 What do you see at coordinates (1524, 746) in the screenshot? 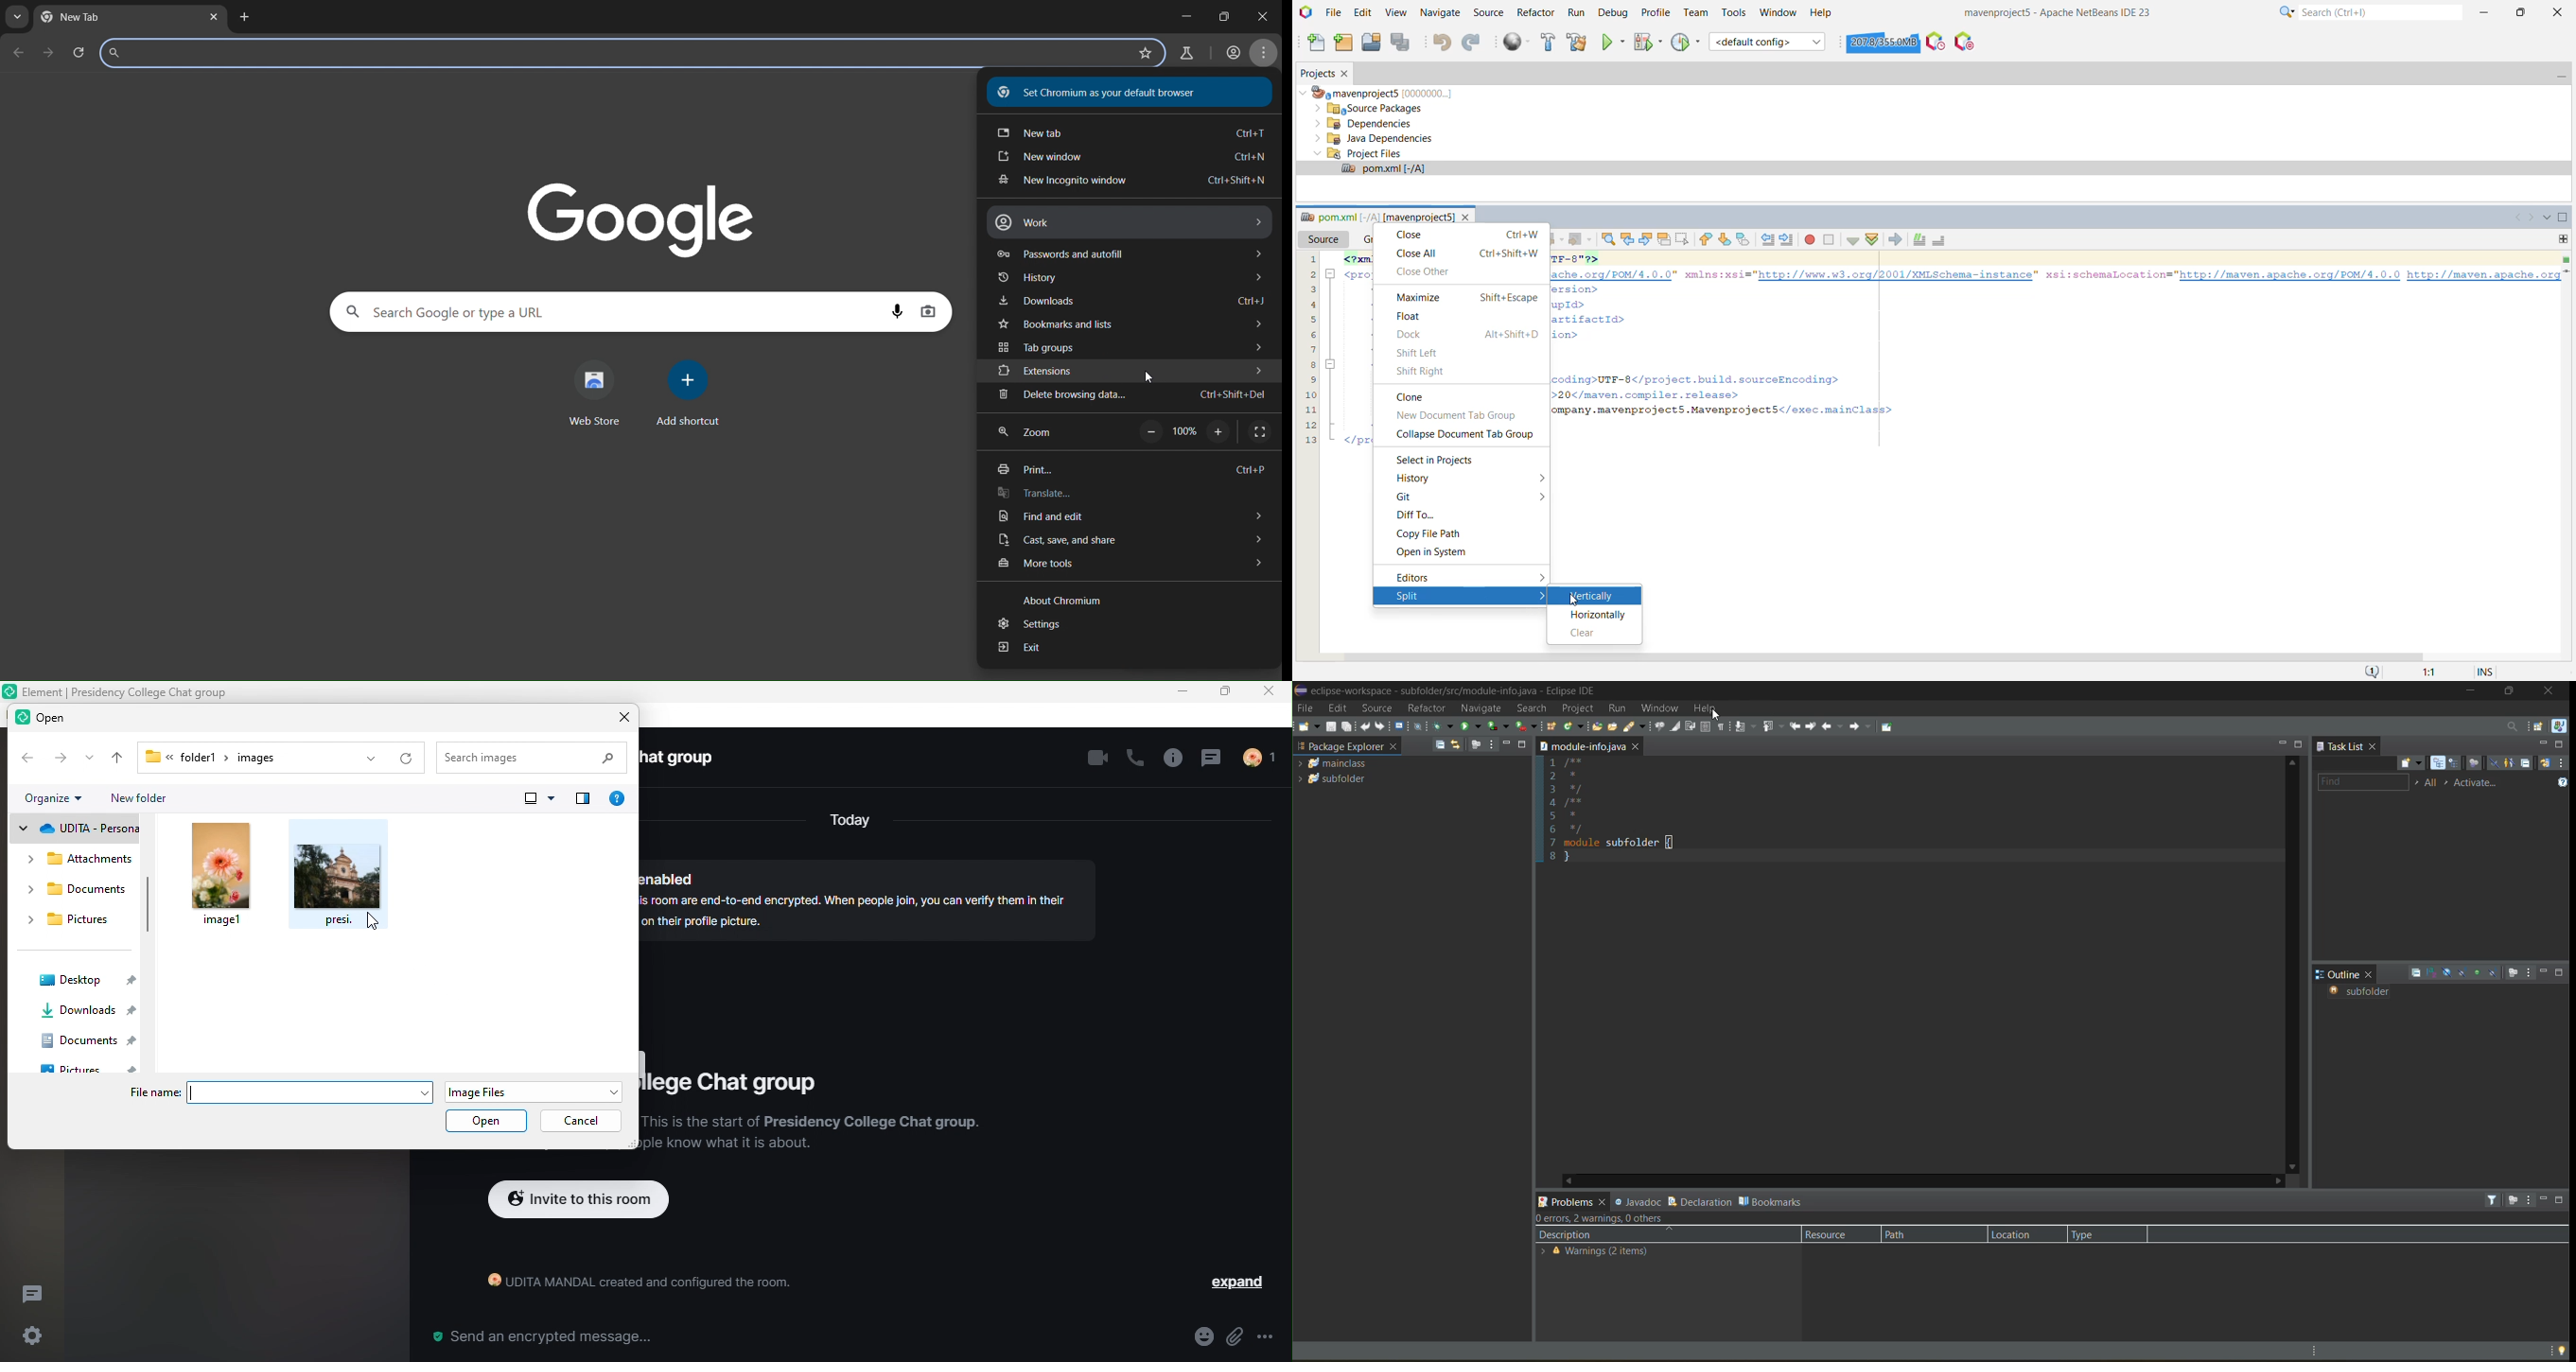
I see `maximize` at bounding box center [1524, 746].